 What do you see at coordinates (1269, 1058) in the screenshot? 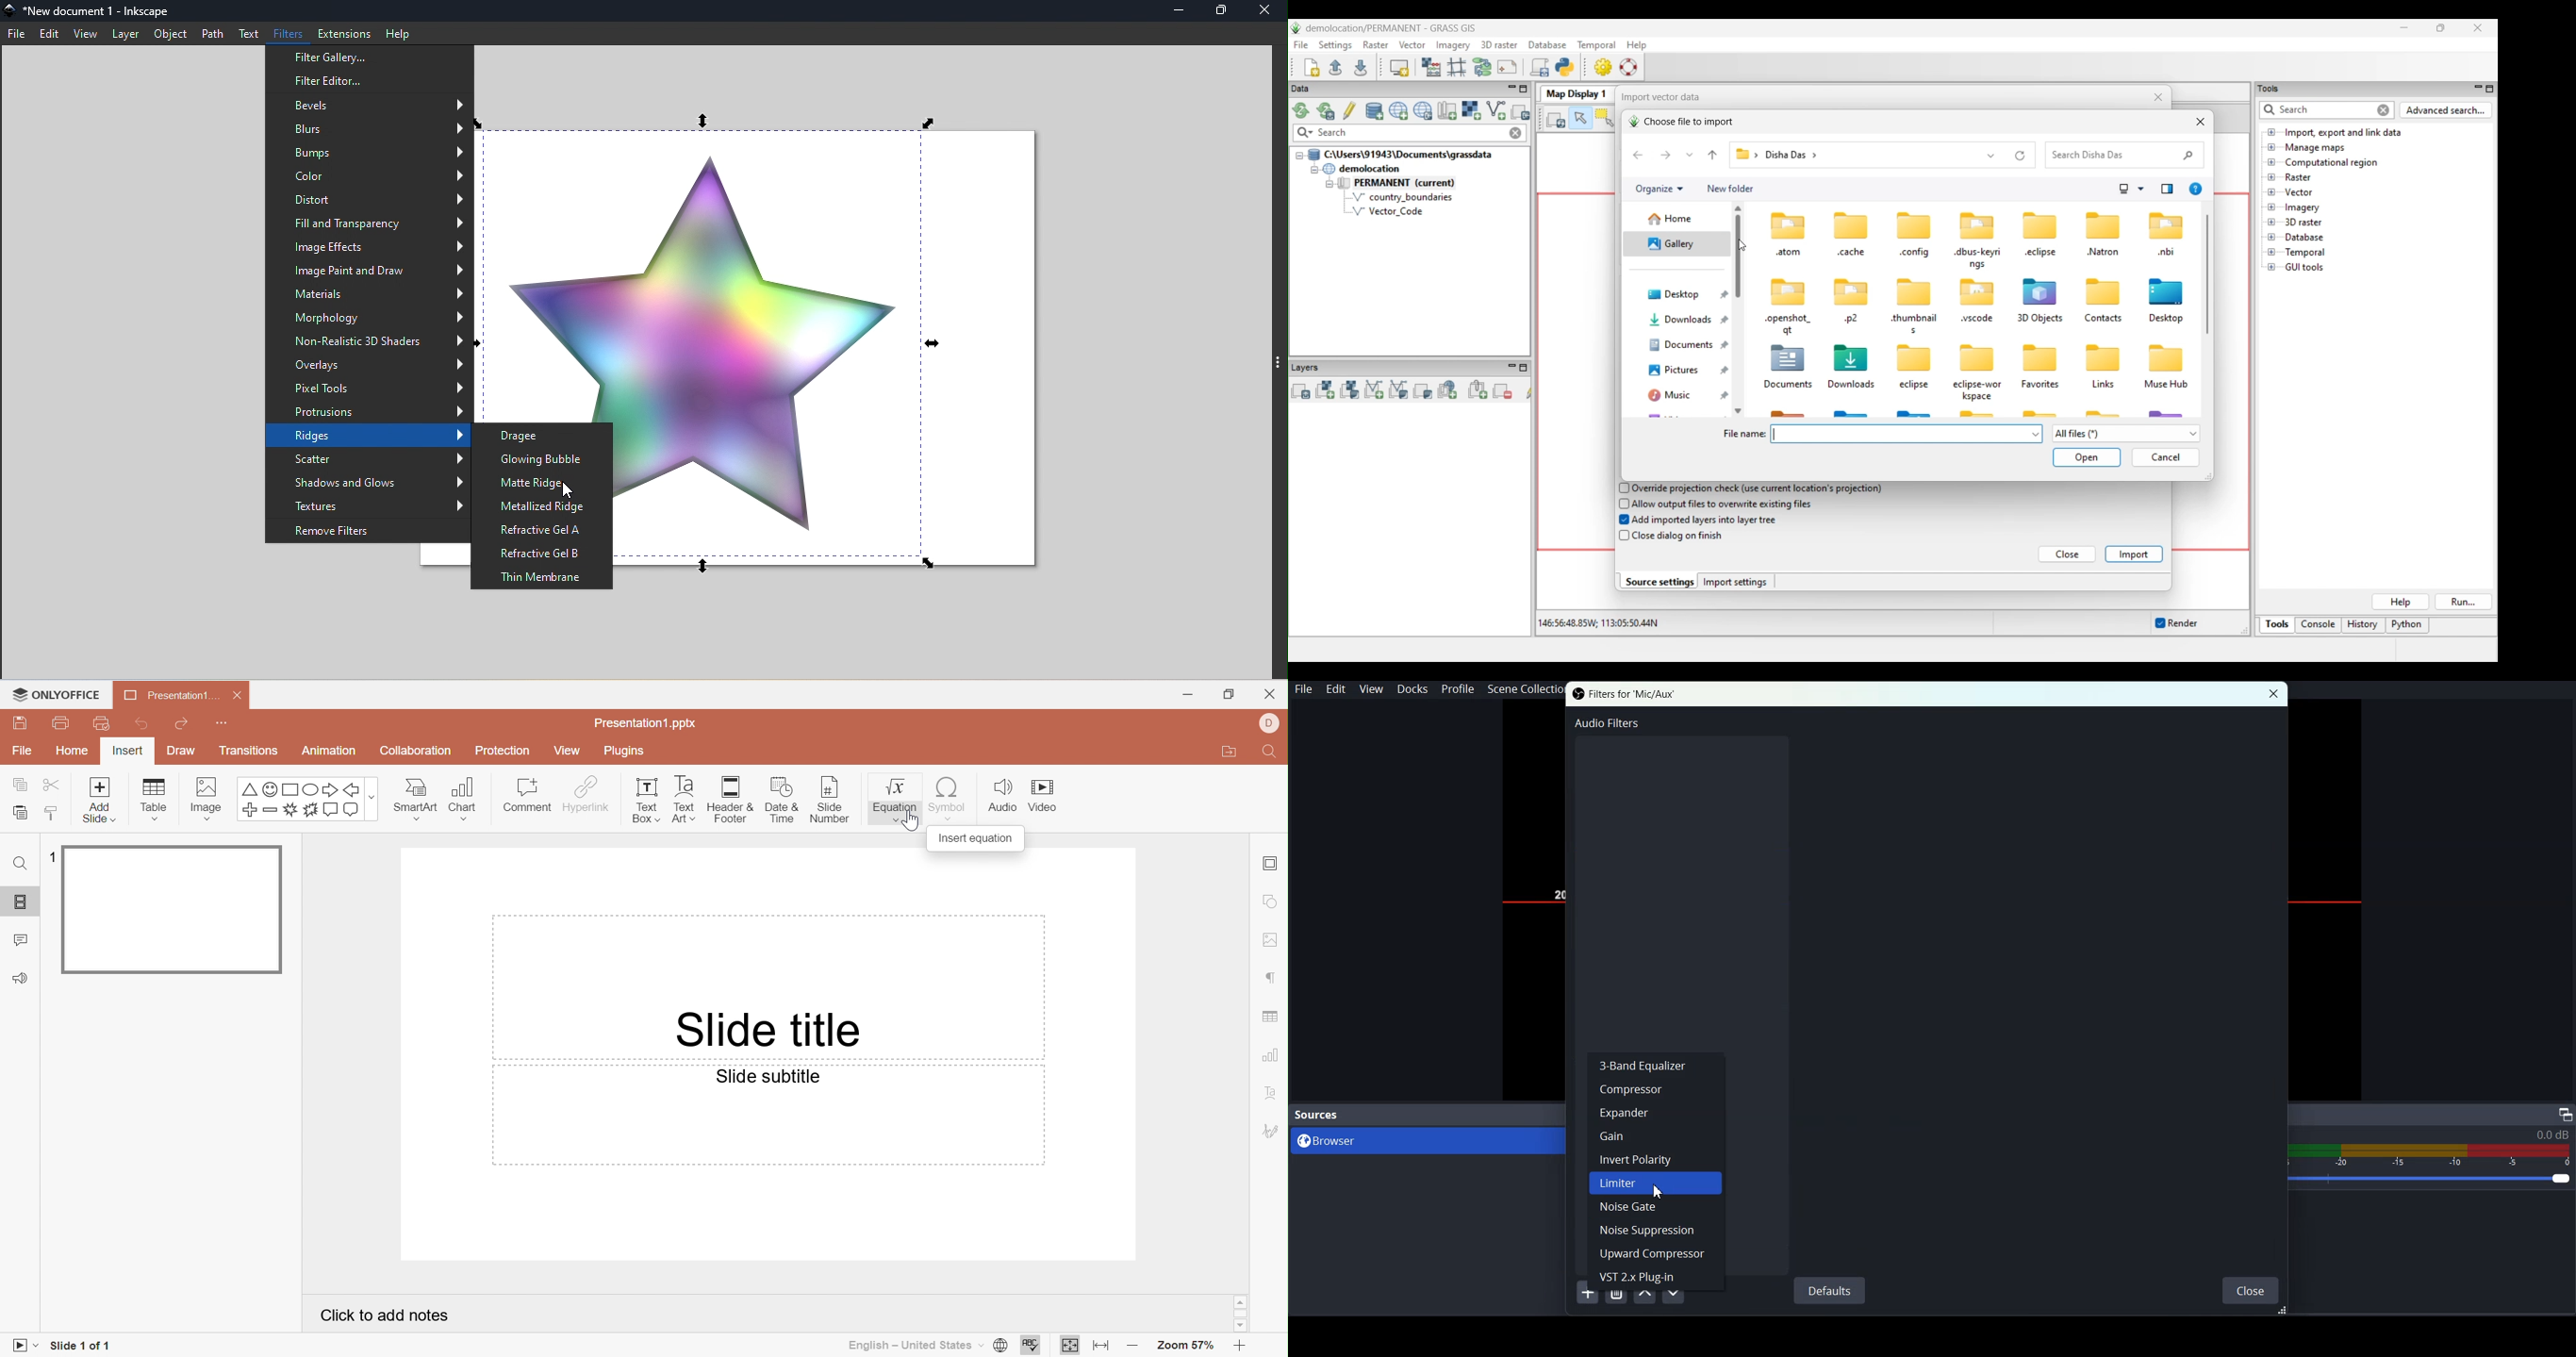
I see `chart settings` at bounding box center [1269, 1058].